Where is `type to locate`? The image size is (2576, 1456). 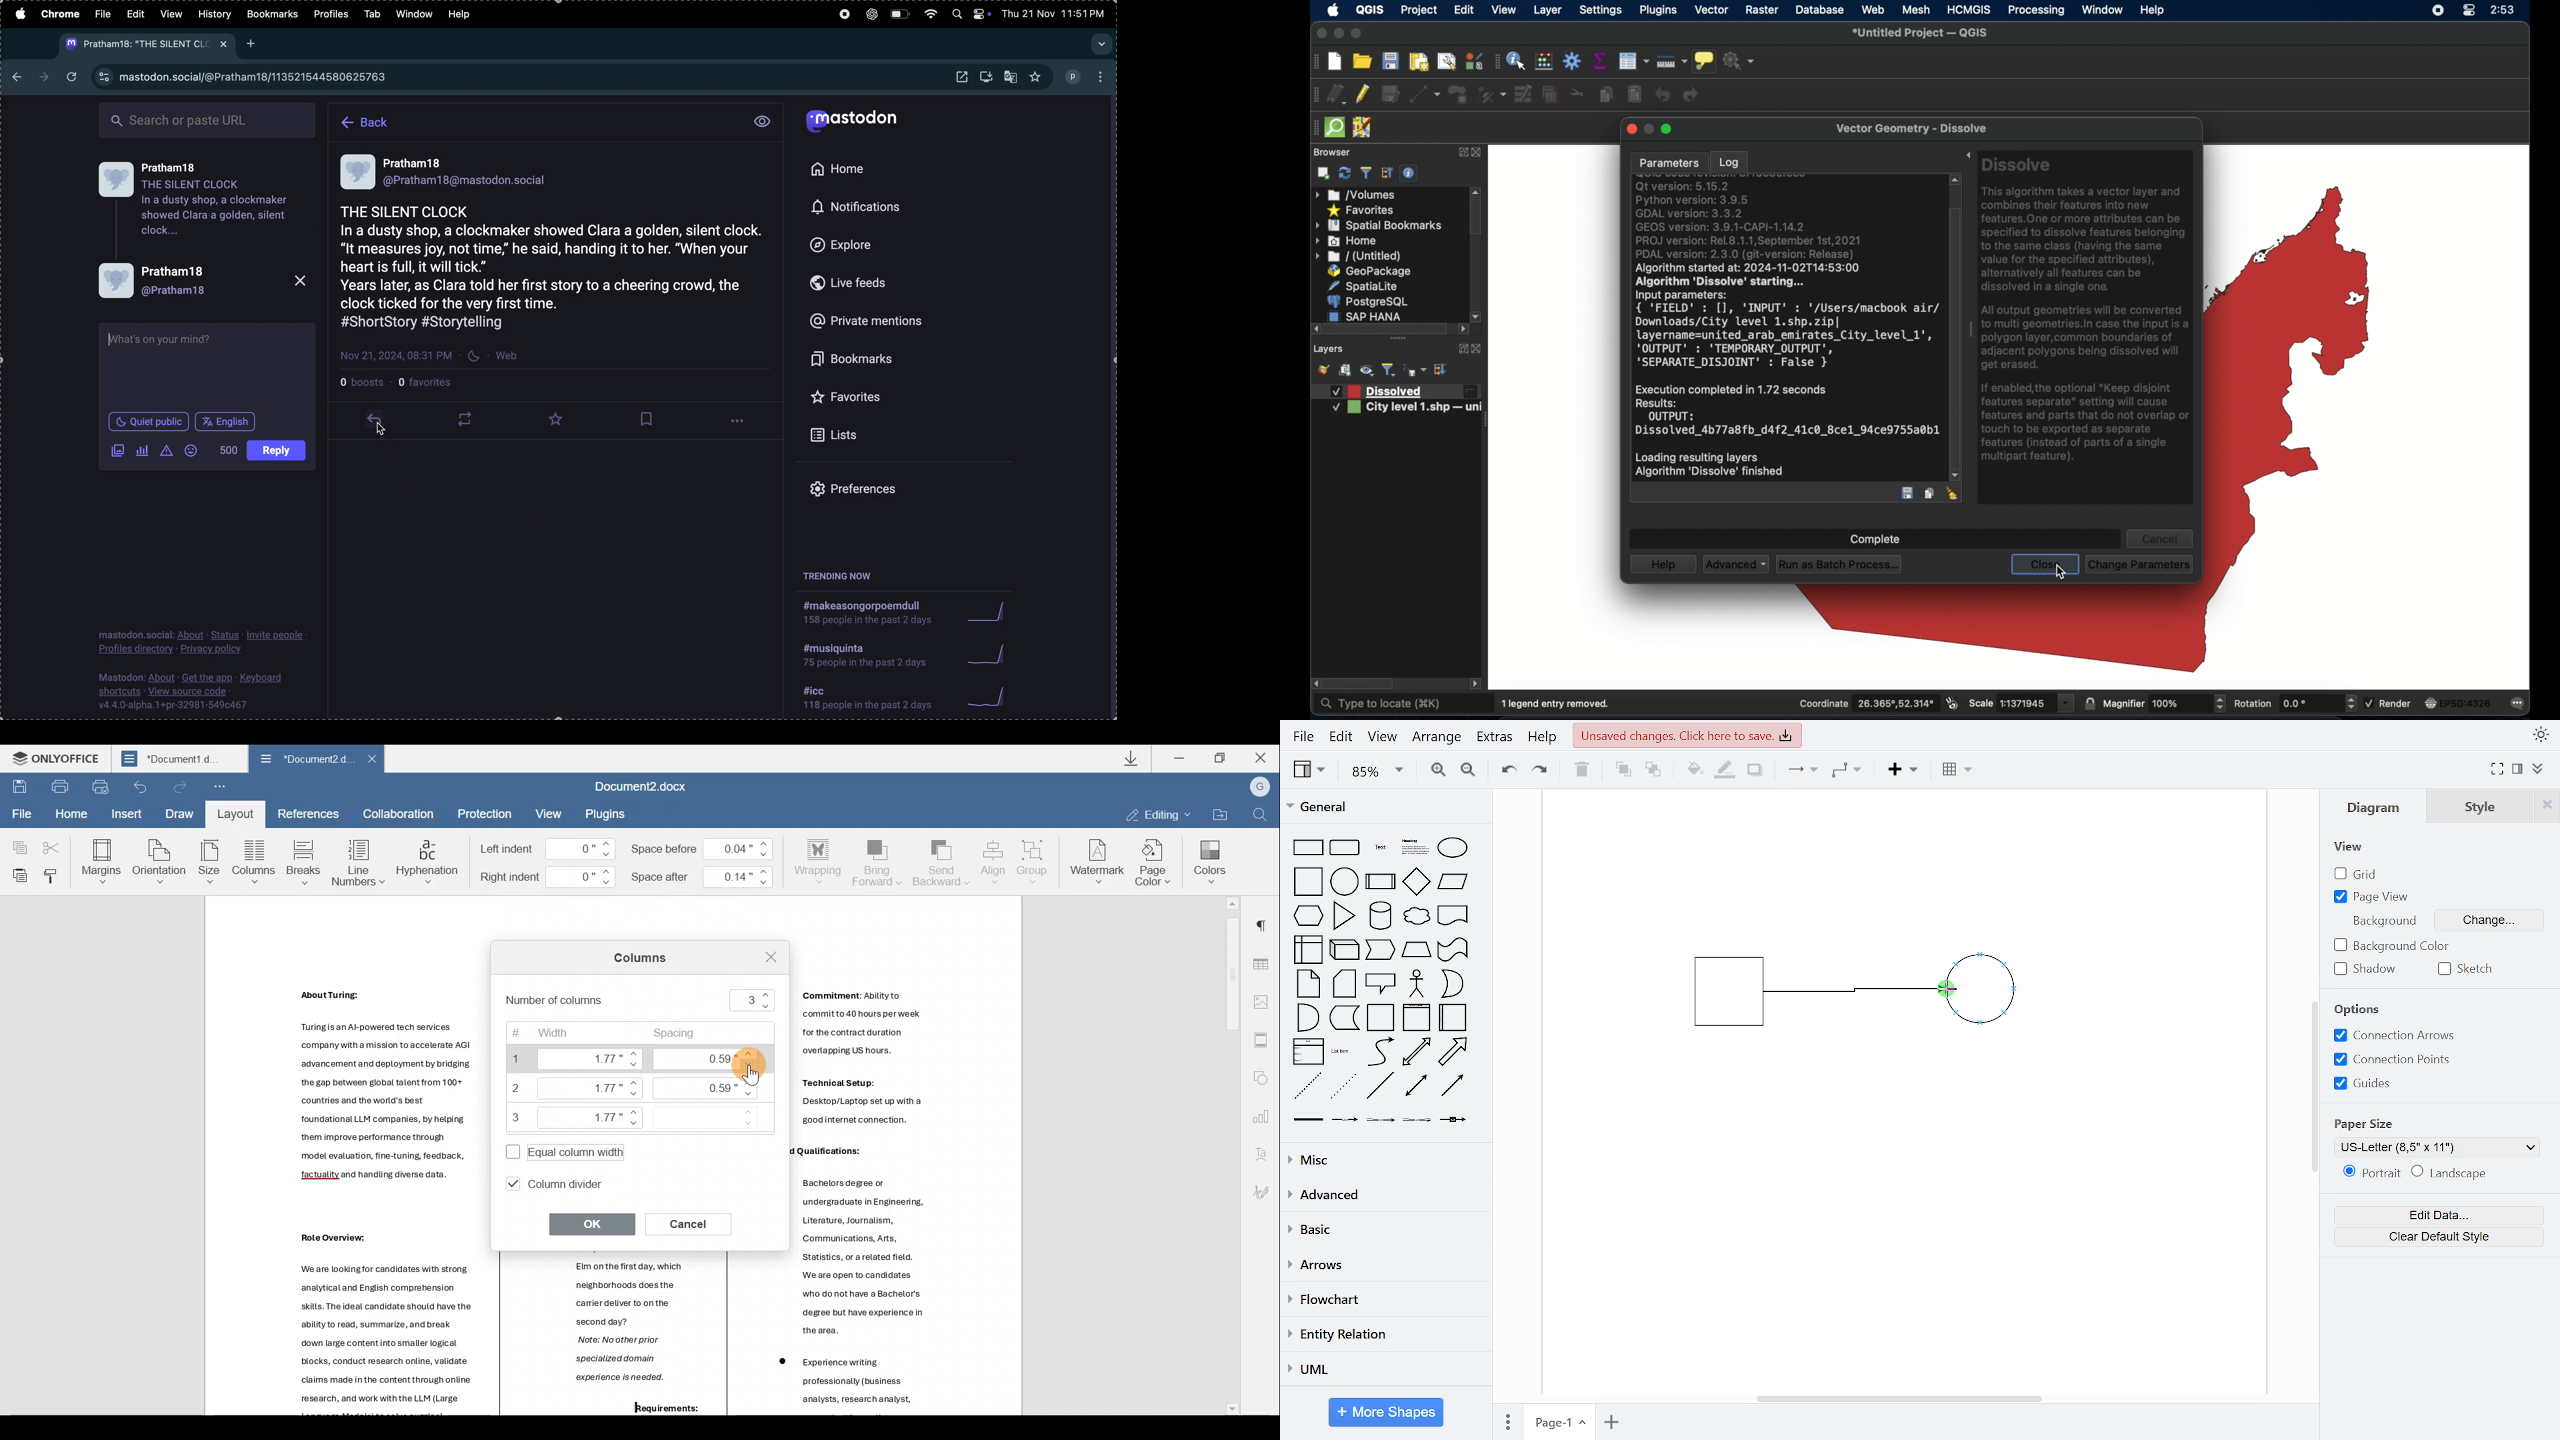
type to locate is located at coordinates (1379, 704).